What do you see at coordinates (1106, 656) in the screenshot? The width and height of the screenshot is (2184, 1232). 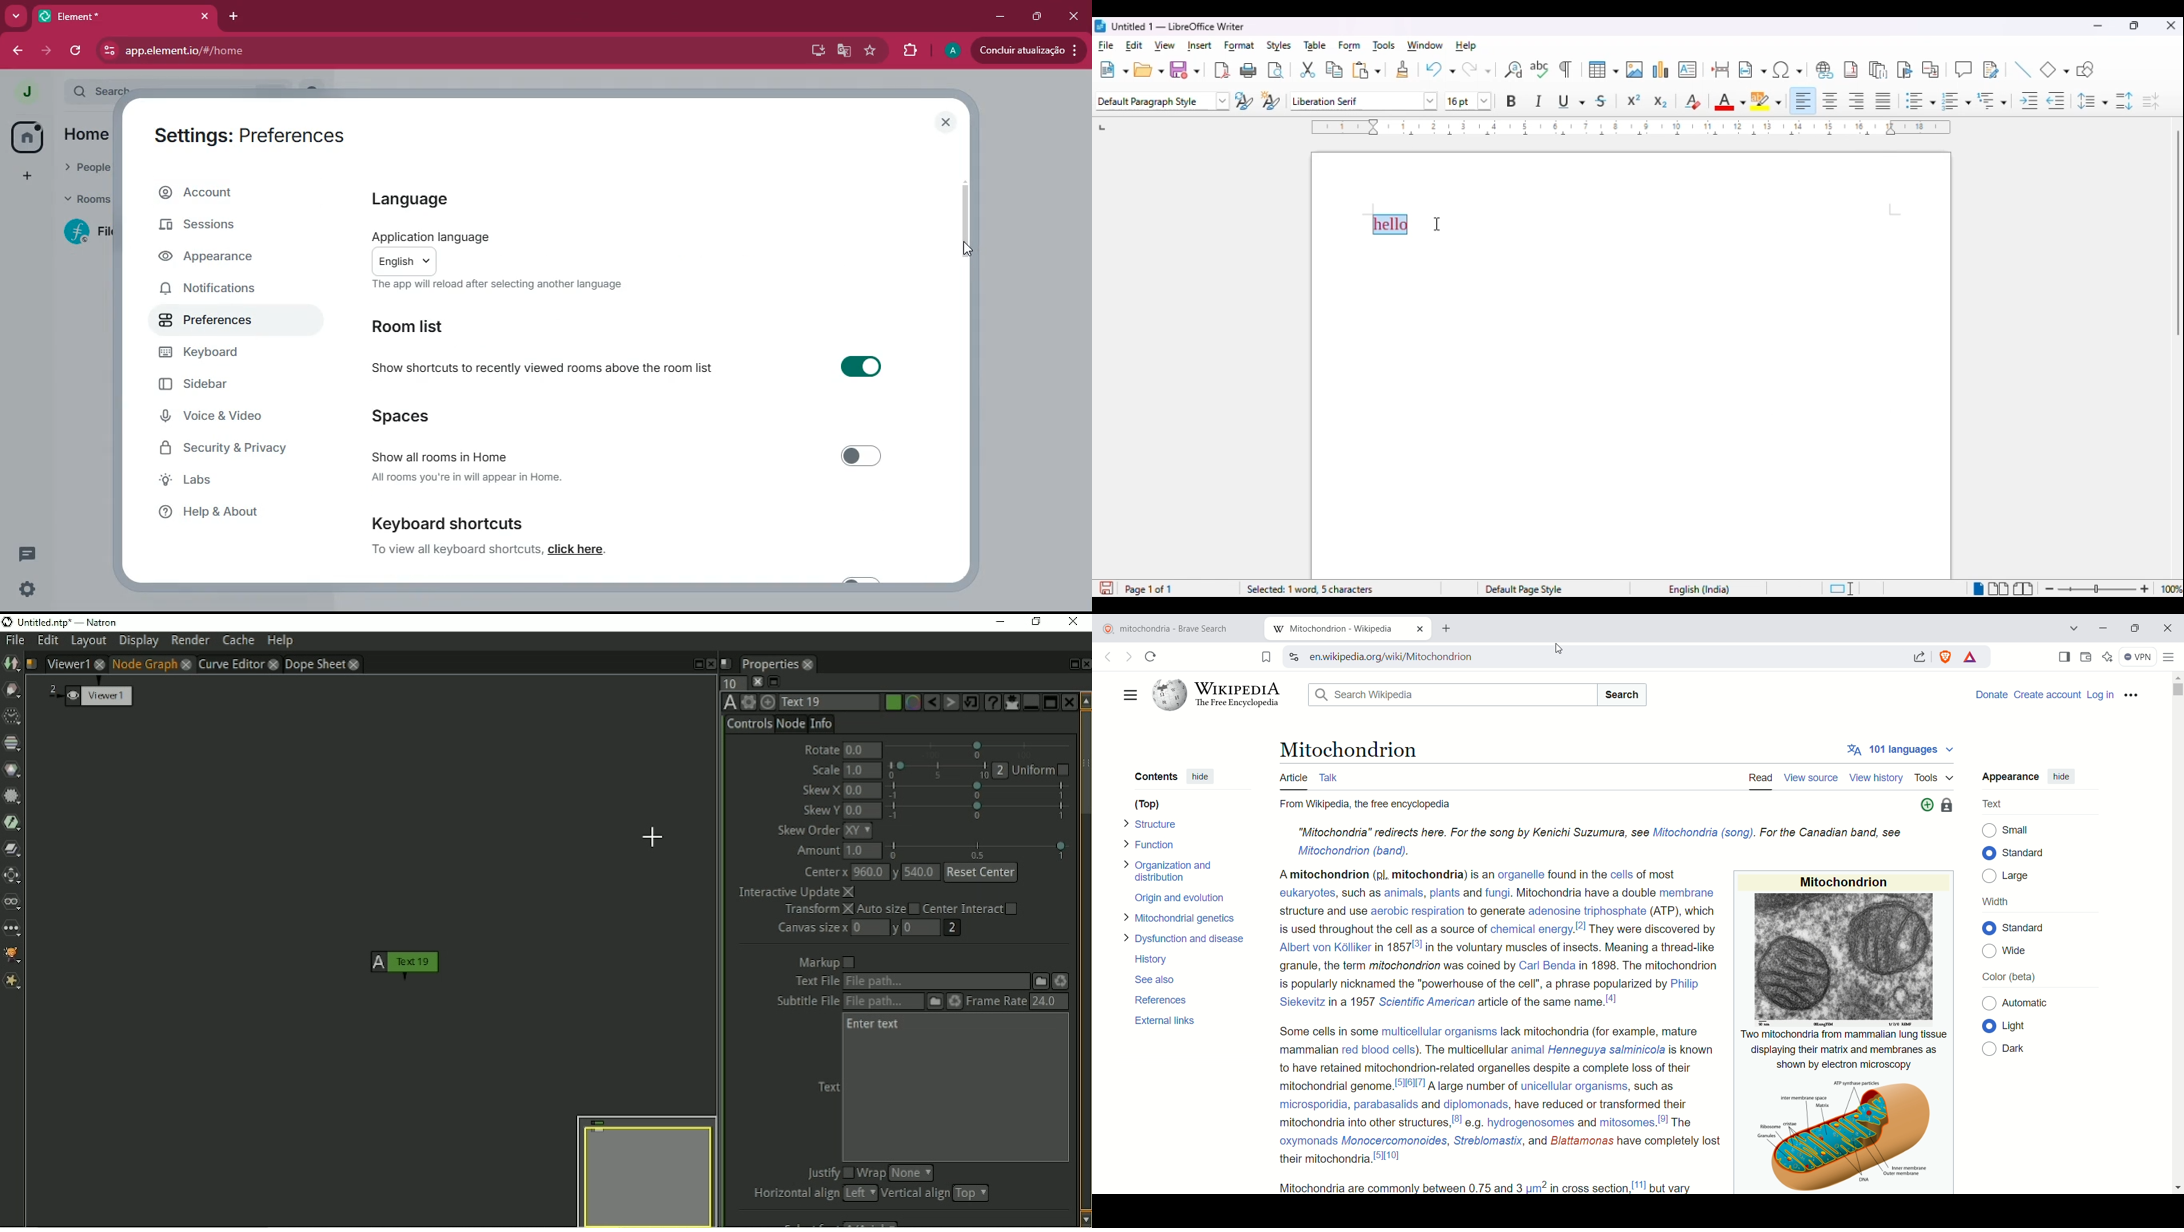 I see `go back` at bounding box center [1106, 656].